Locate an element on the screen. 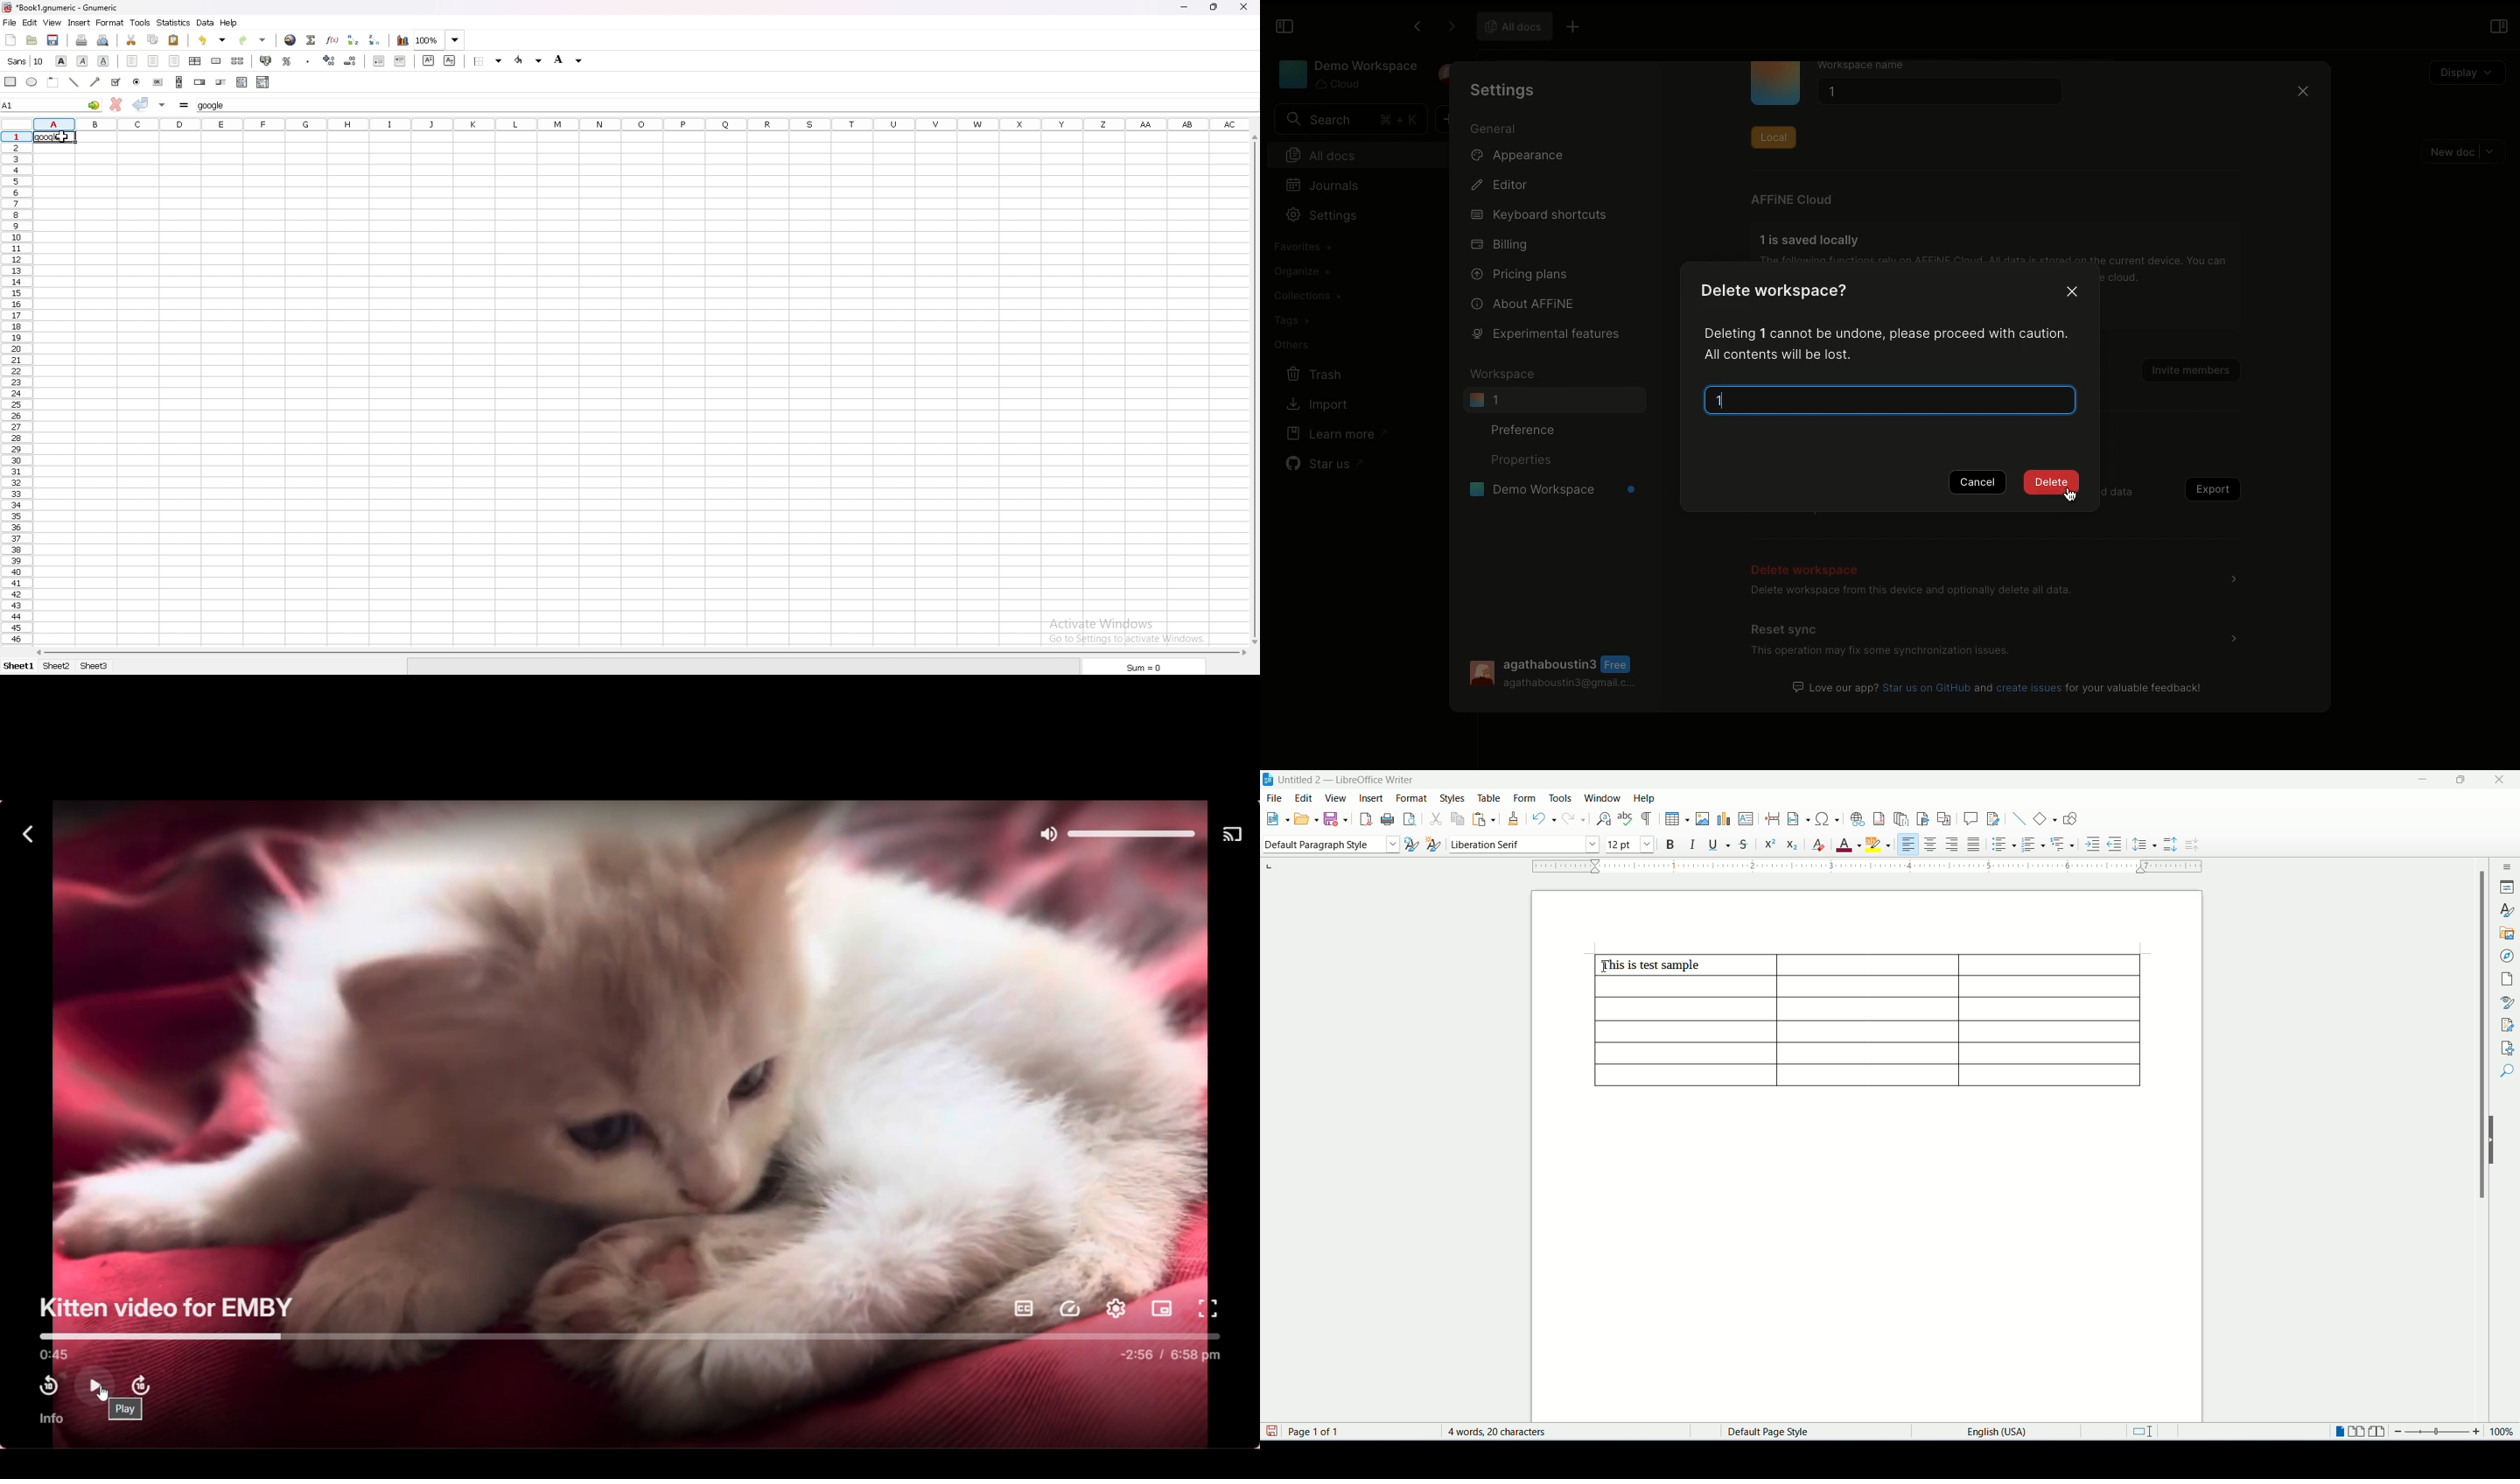  c is located at coordinates (1246, 8).